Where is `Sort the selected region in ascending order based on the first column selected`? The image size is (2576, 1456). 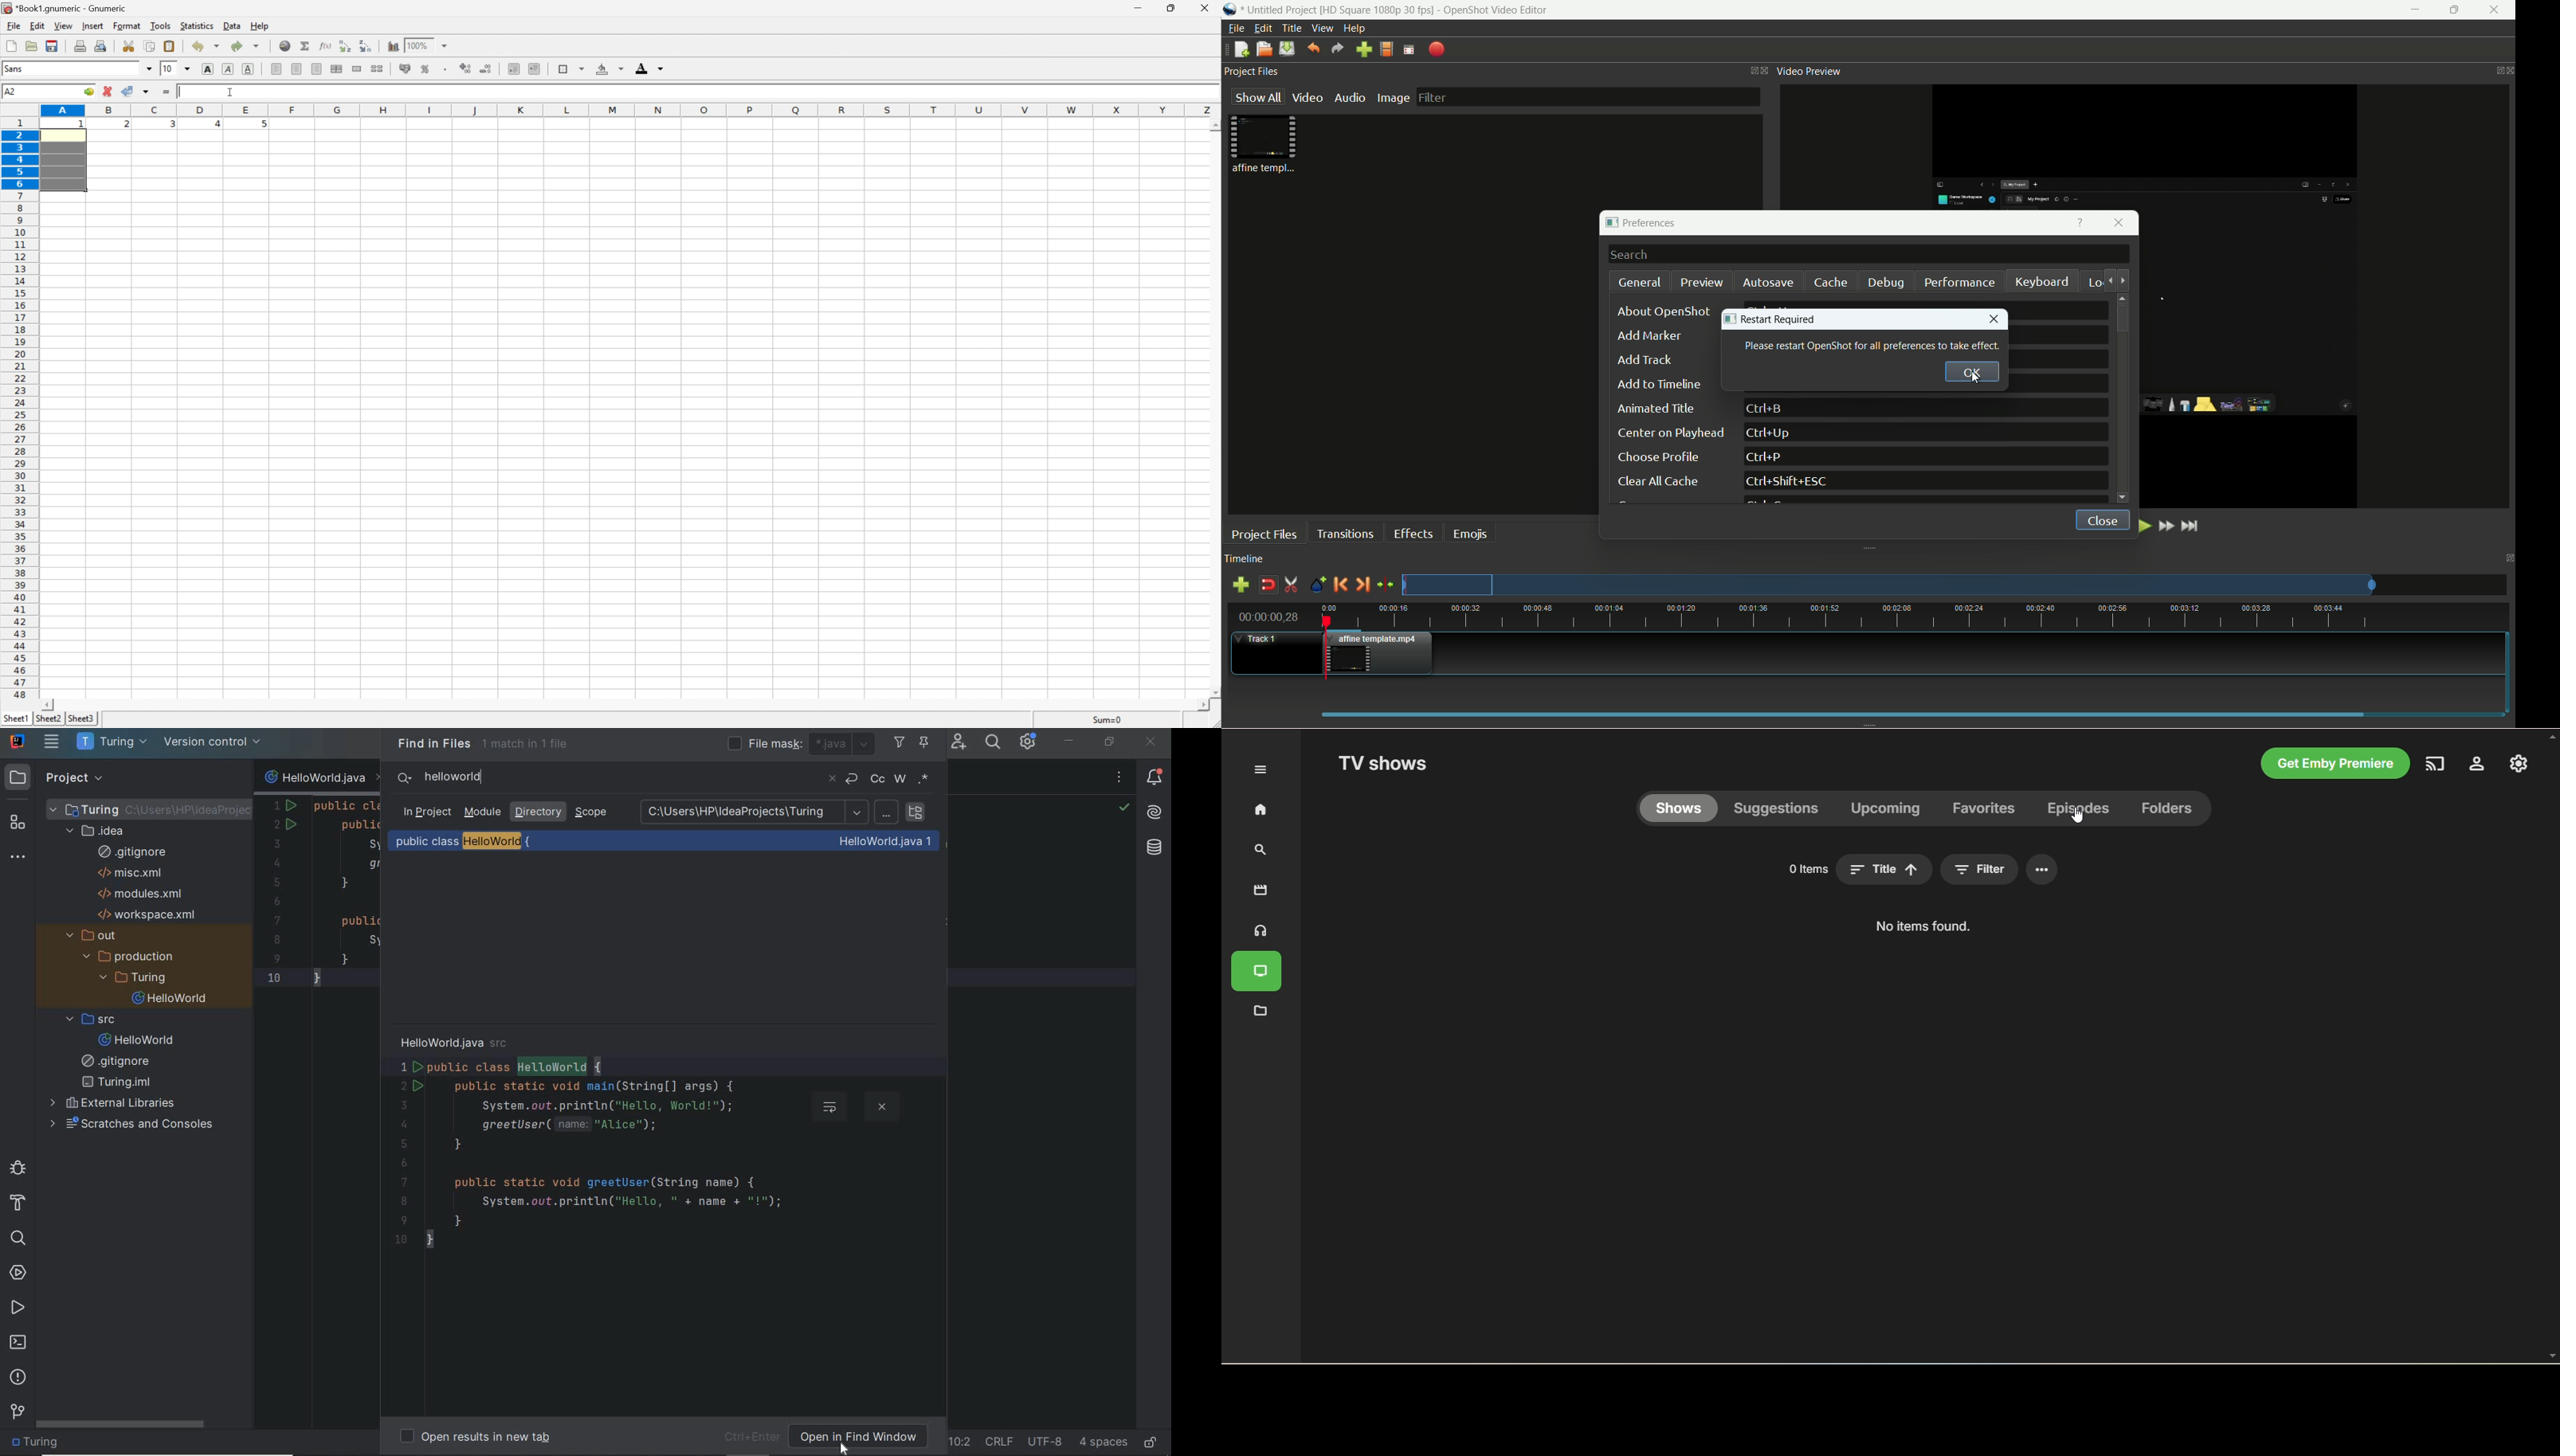 Sort the selected region in ascending order based on the first column selected is located at coordinates (345, 44).